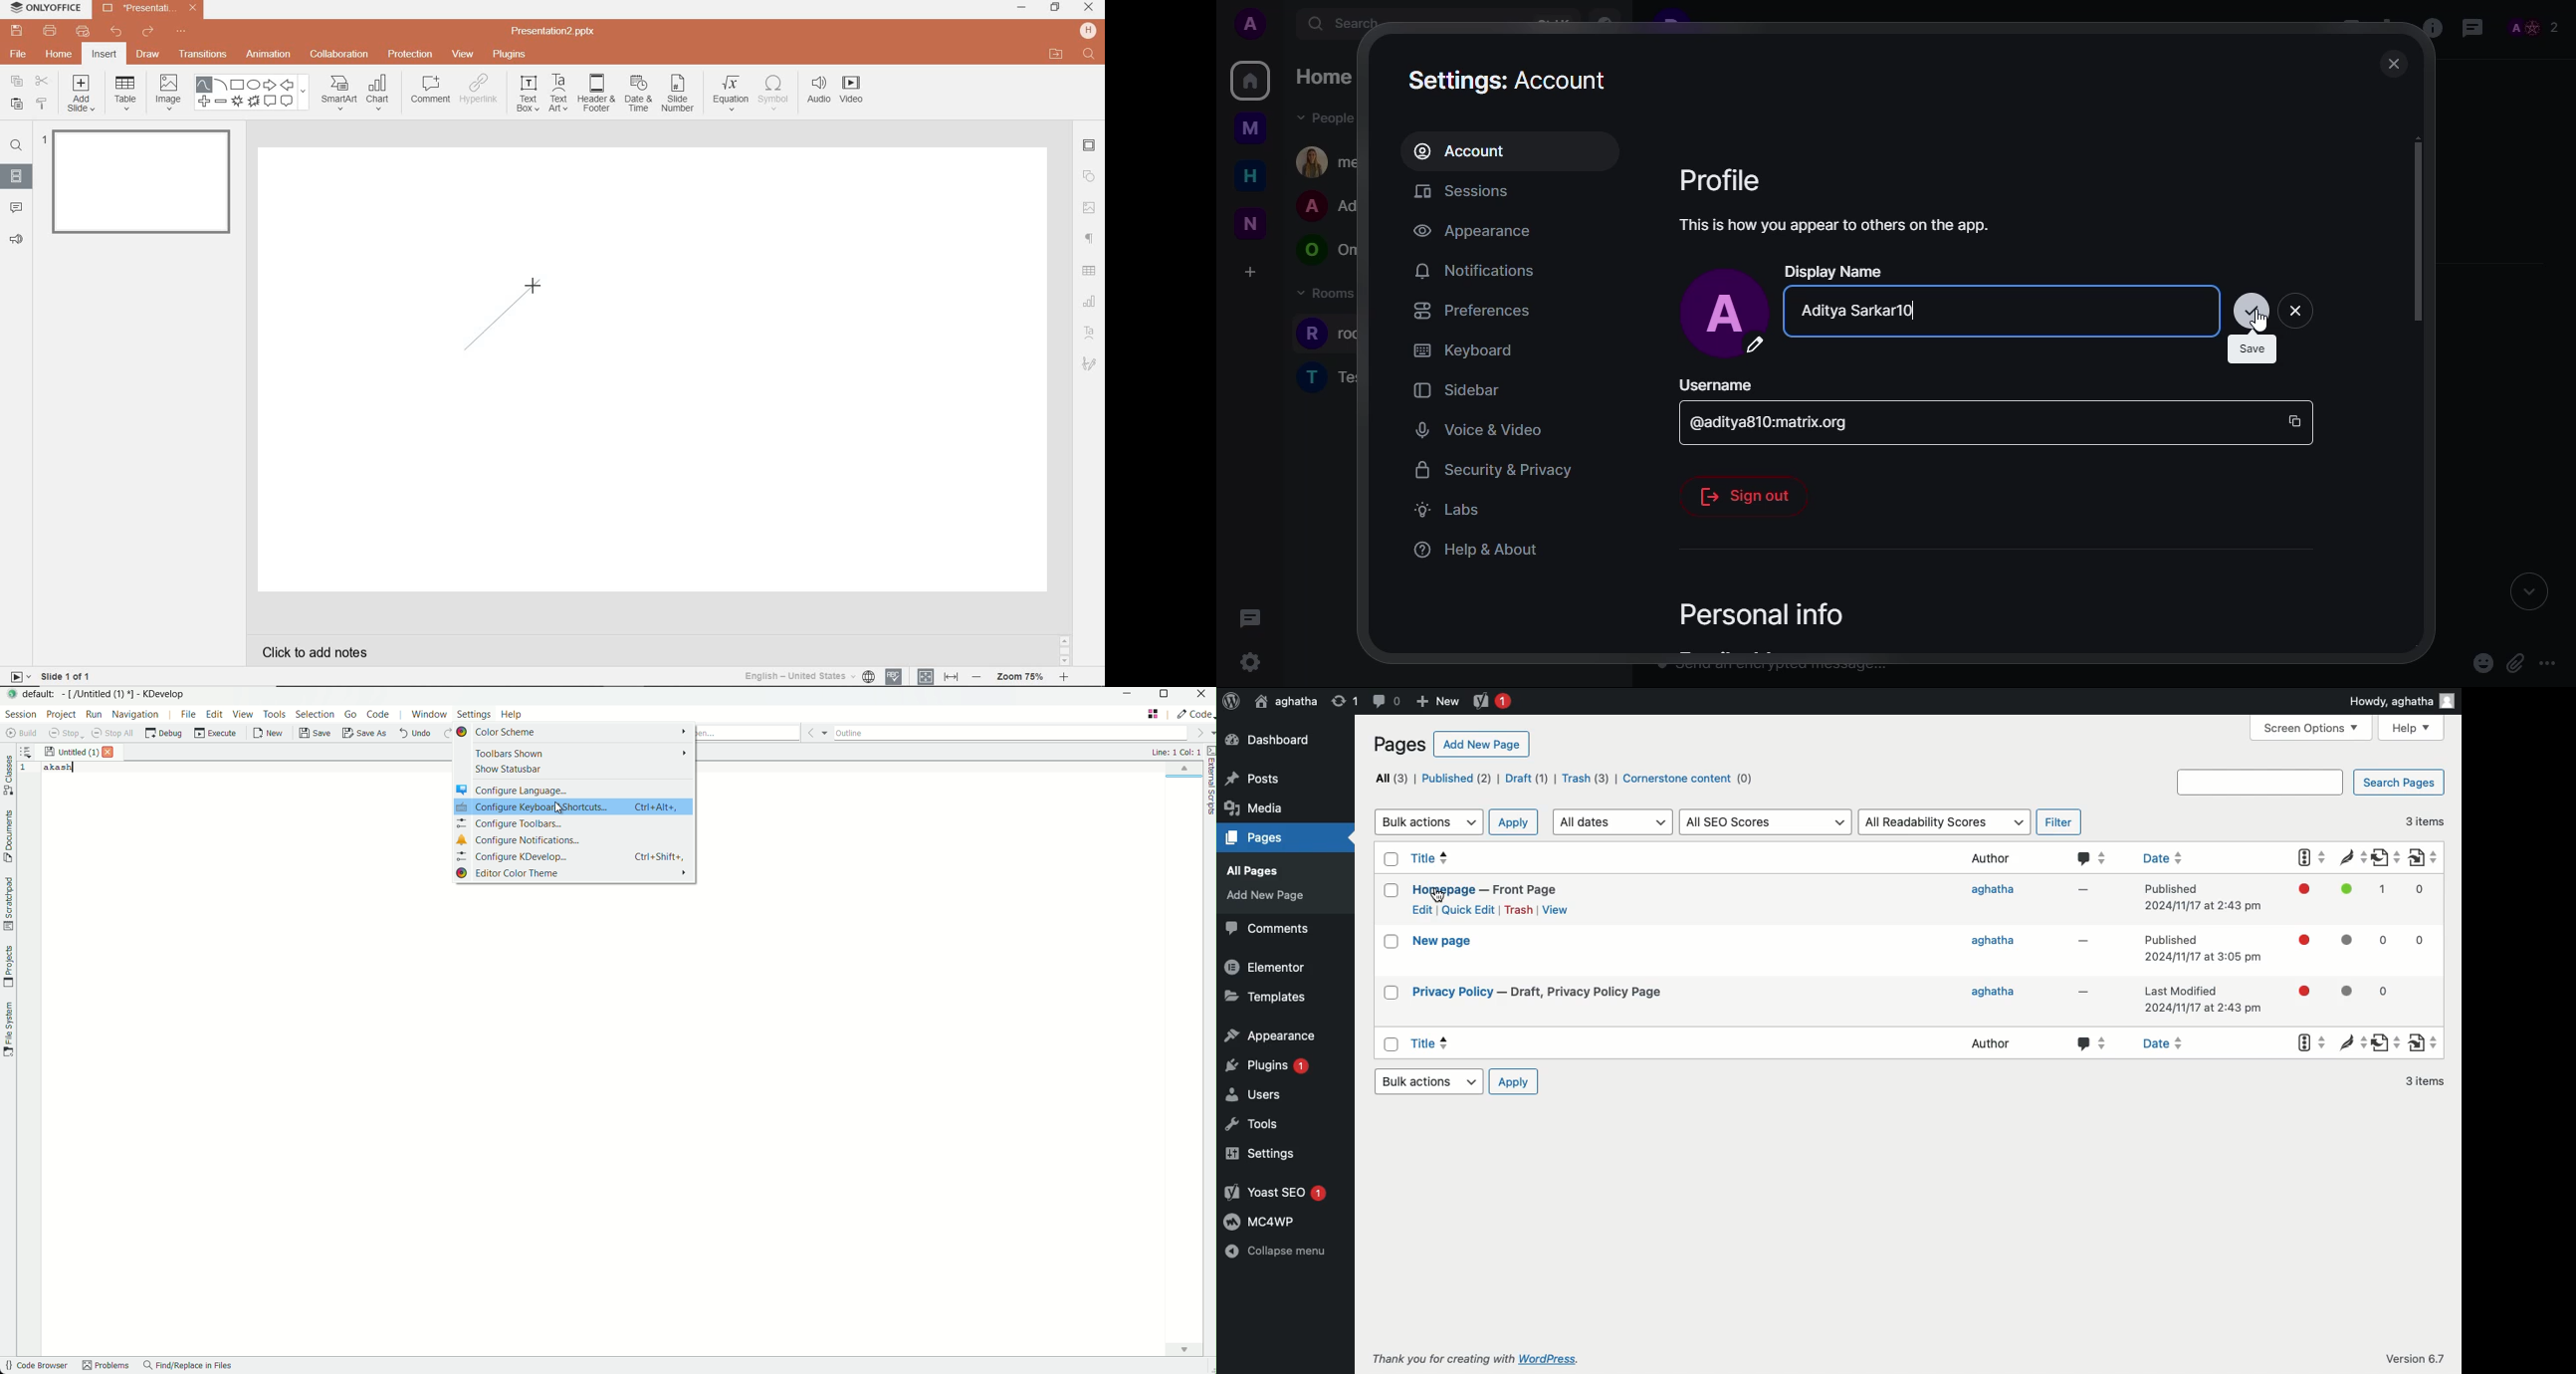 This screenshot has width=2576, height=1400. I want to click on HP, so click(1087, 30).